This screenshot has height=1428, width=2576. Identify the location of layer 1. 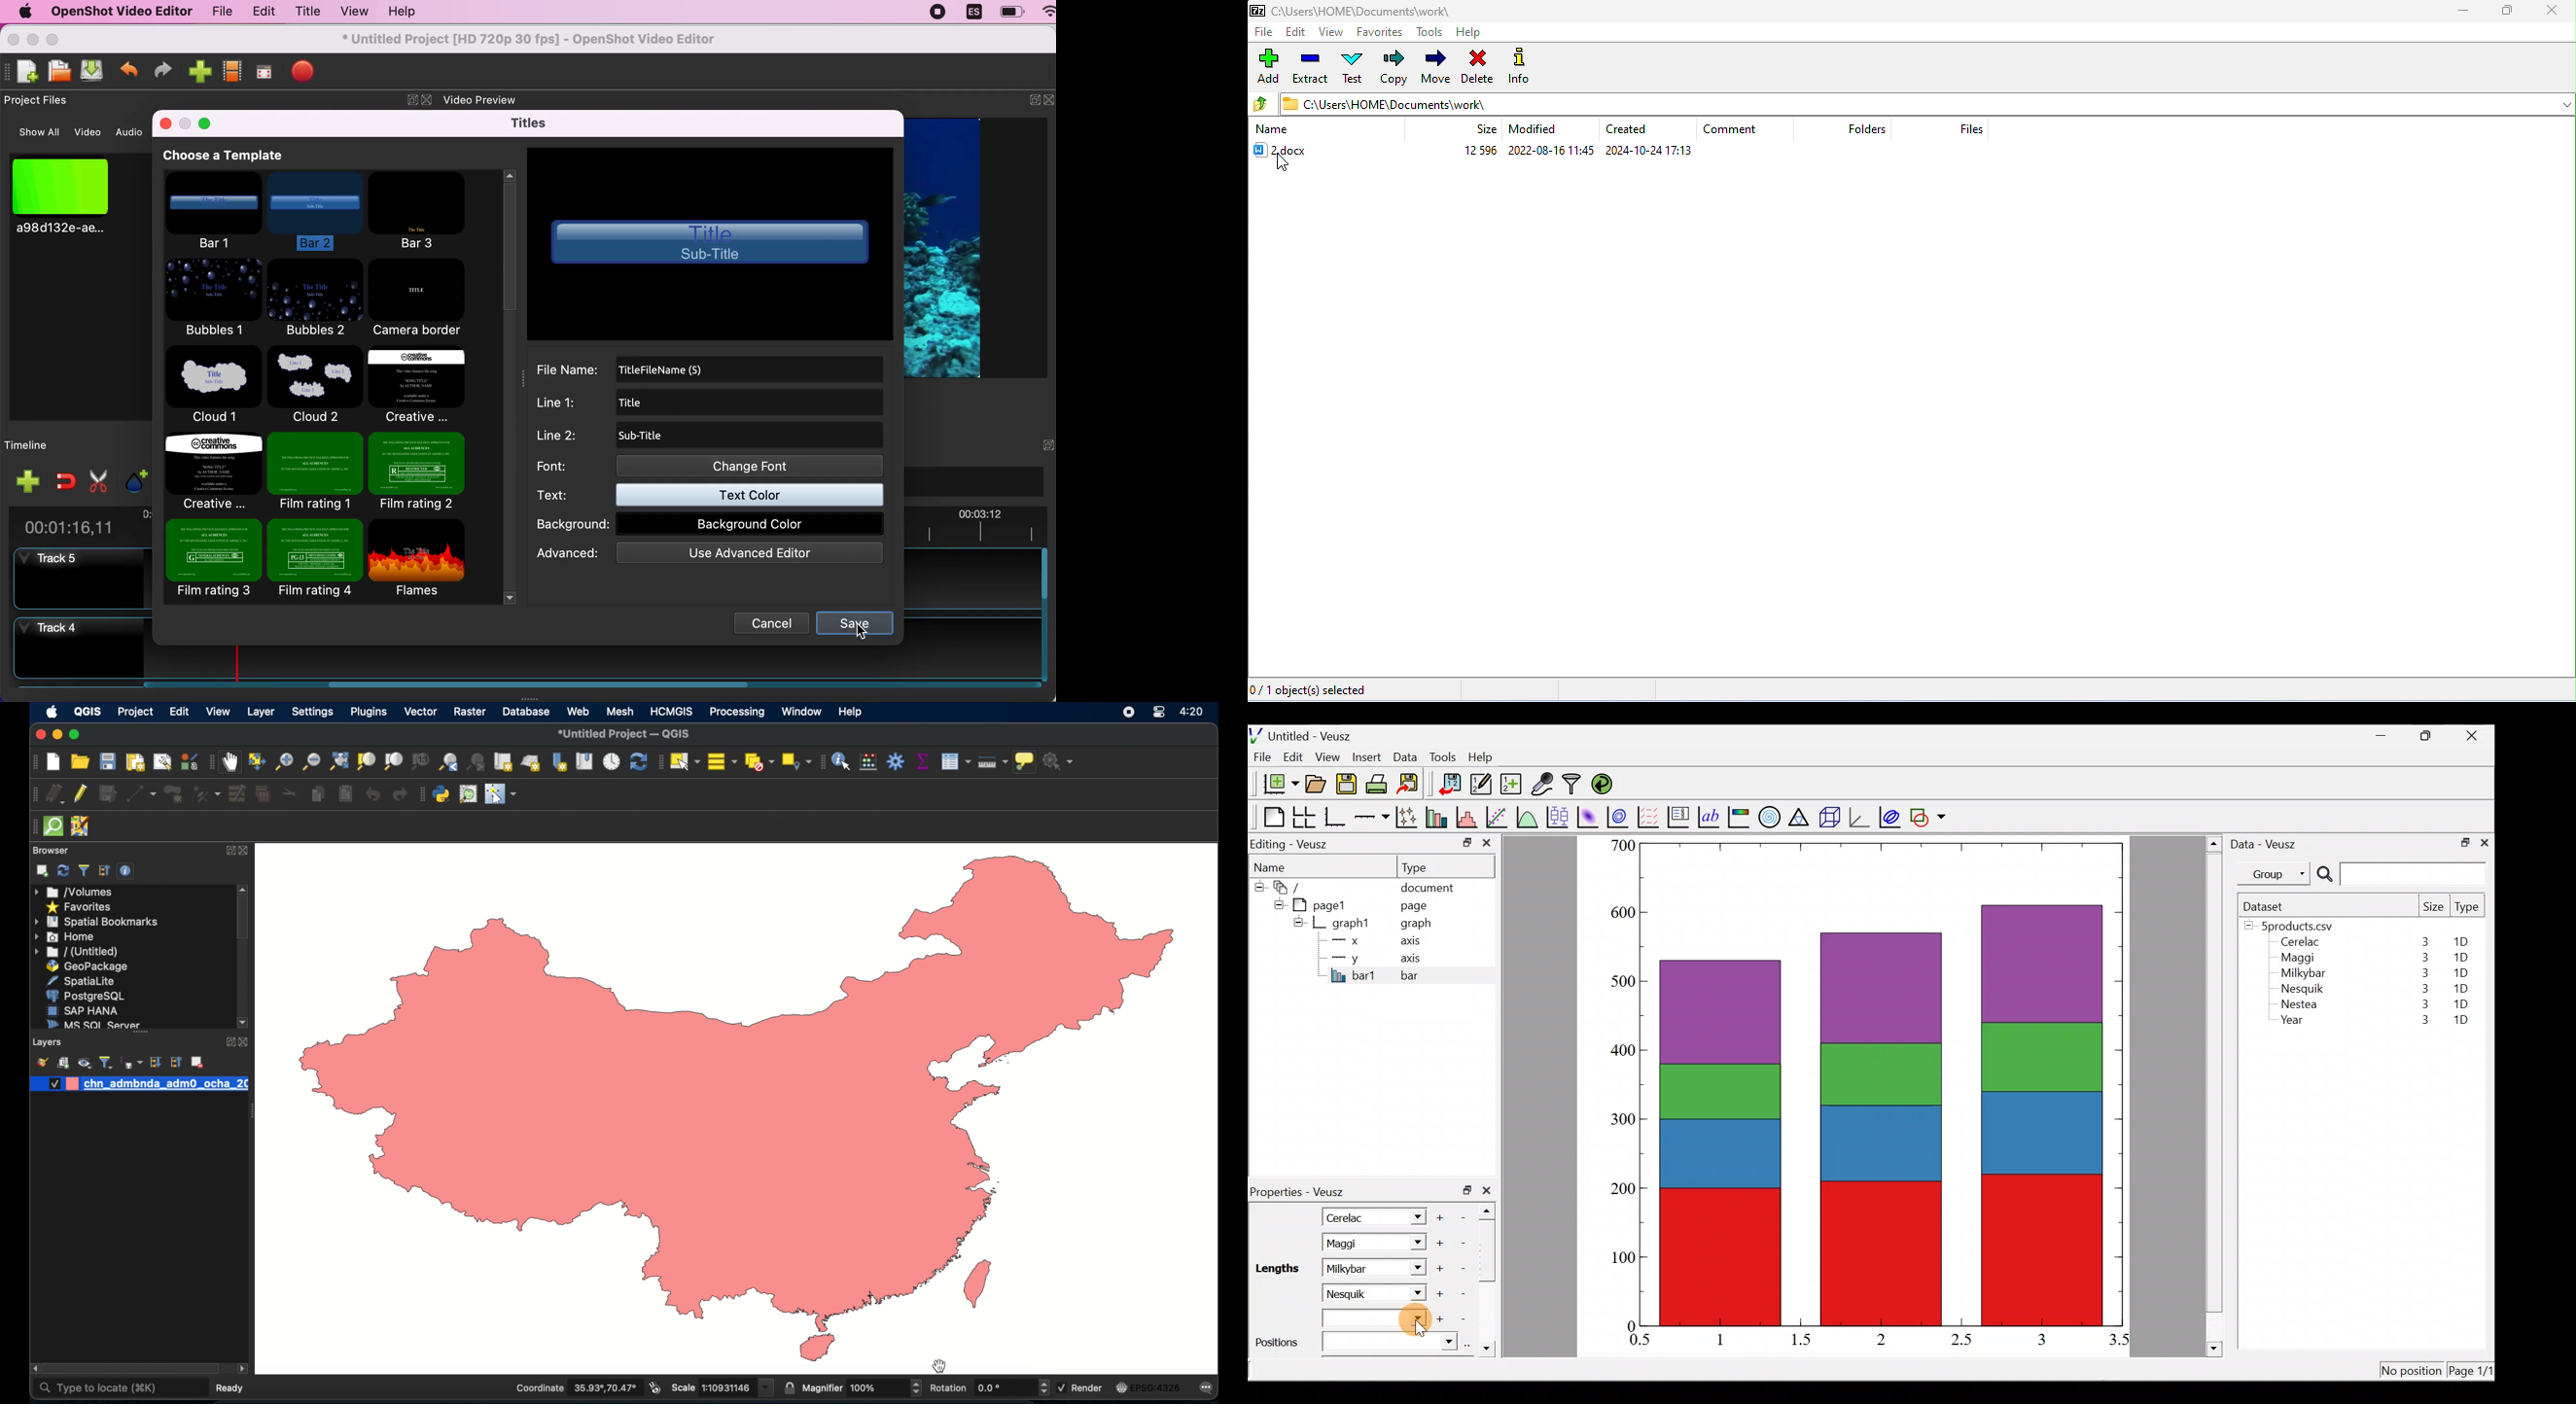
(166, 1084).